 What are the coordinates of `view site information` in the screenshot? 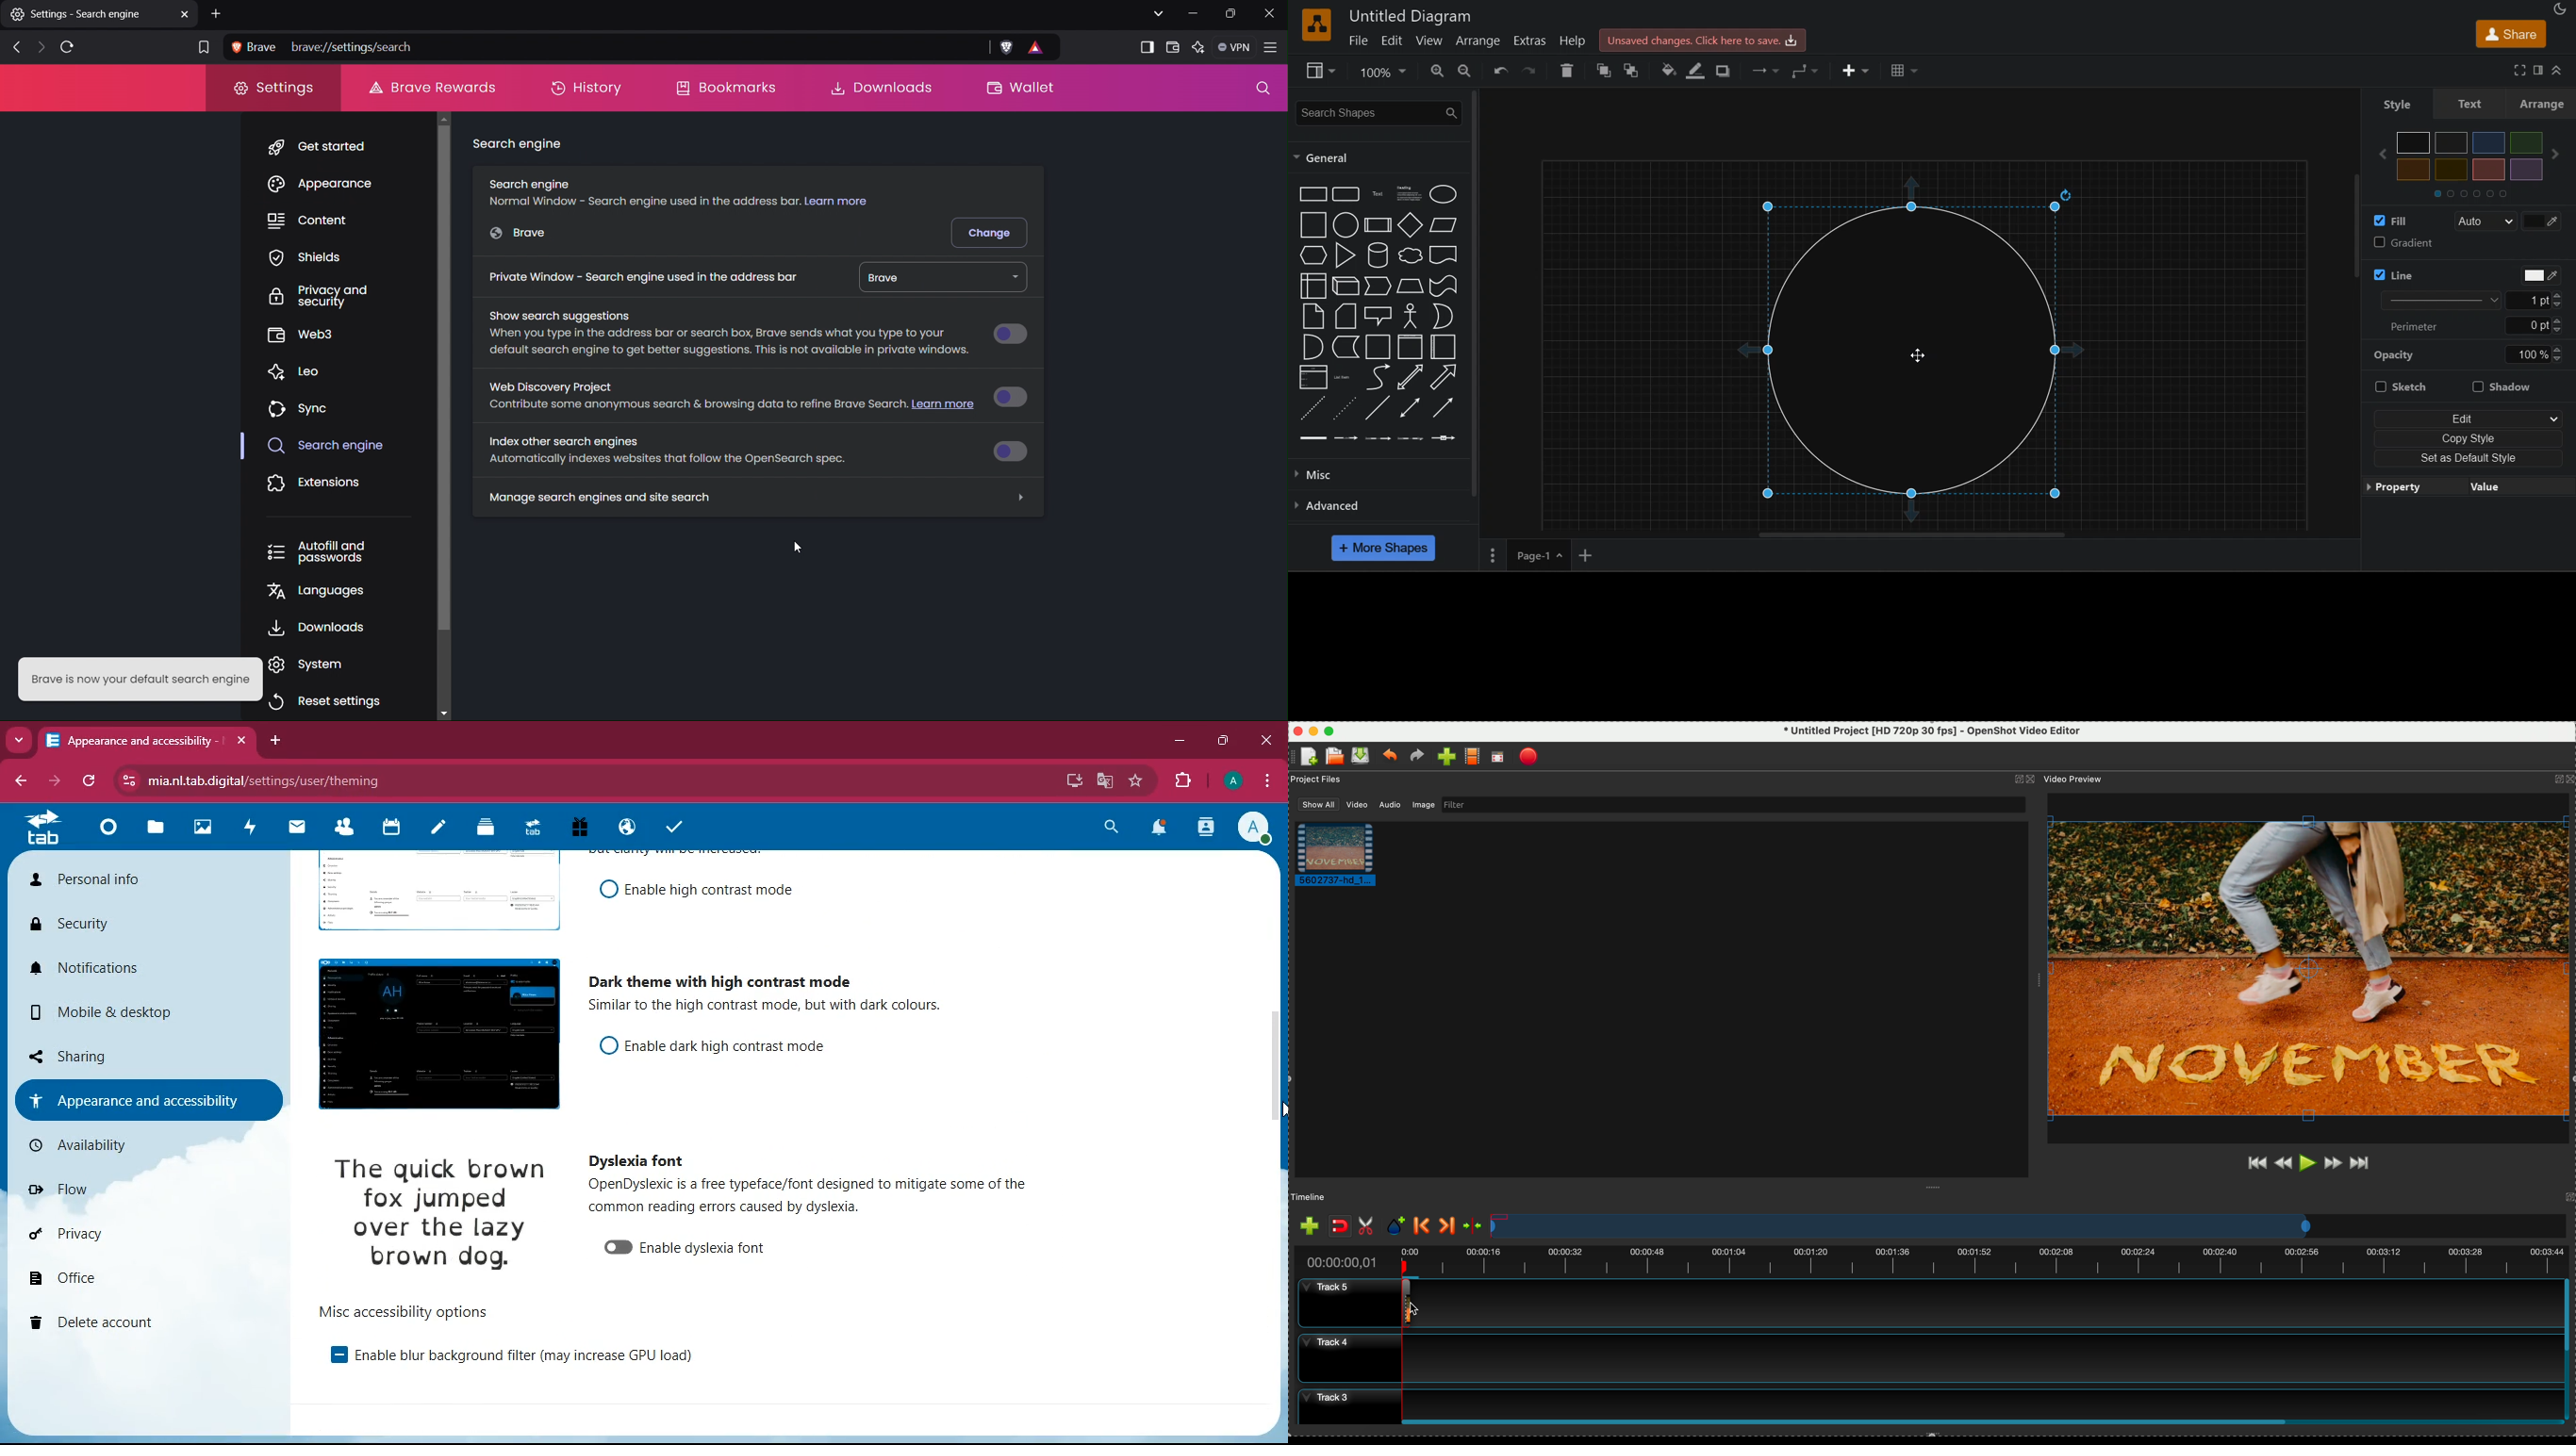 It's located at (125, 780).